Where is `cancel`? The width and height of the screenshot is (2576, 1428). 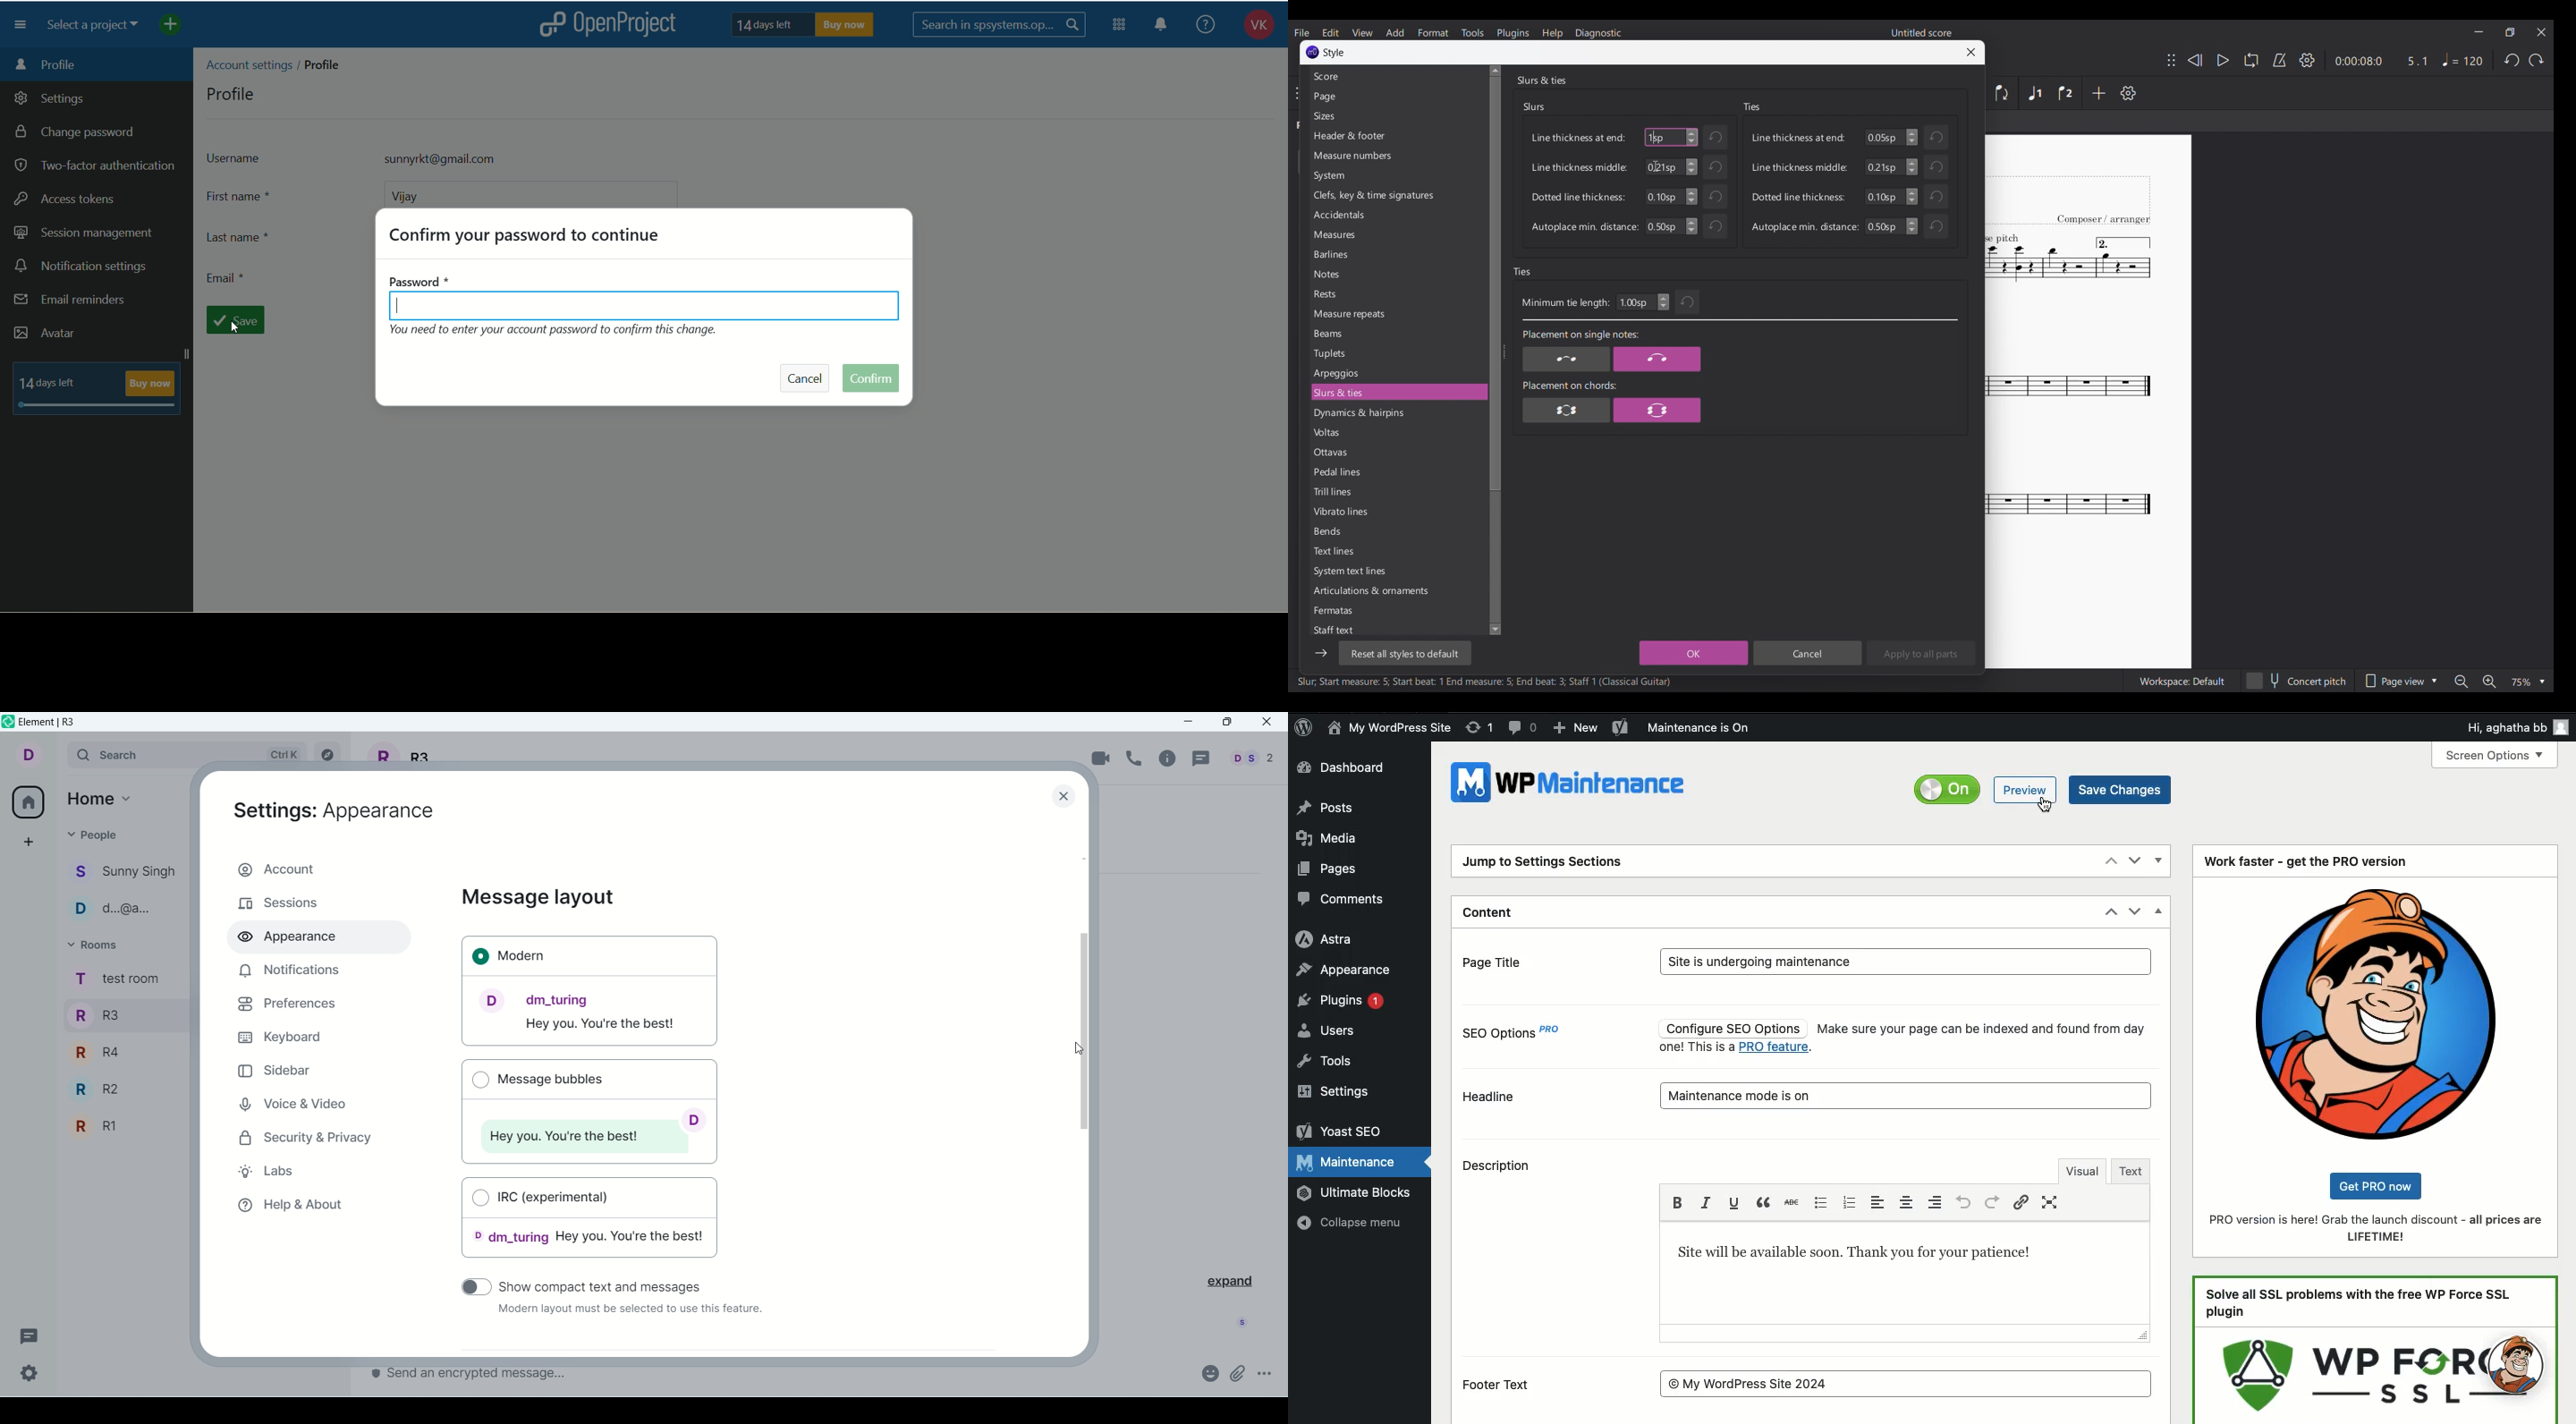 cancel is located at coordinates (806, 377).